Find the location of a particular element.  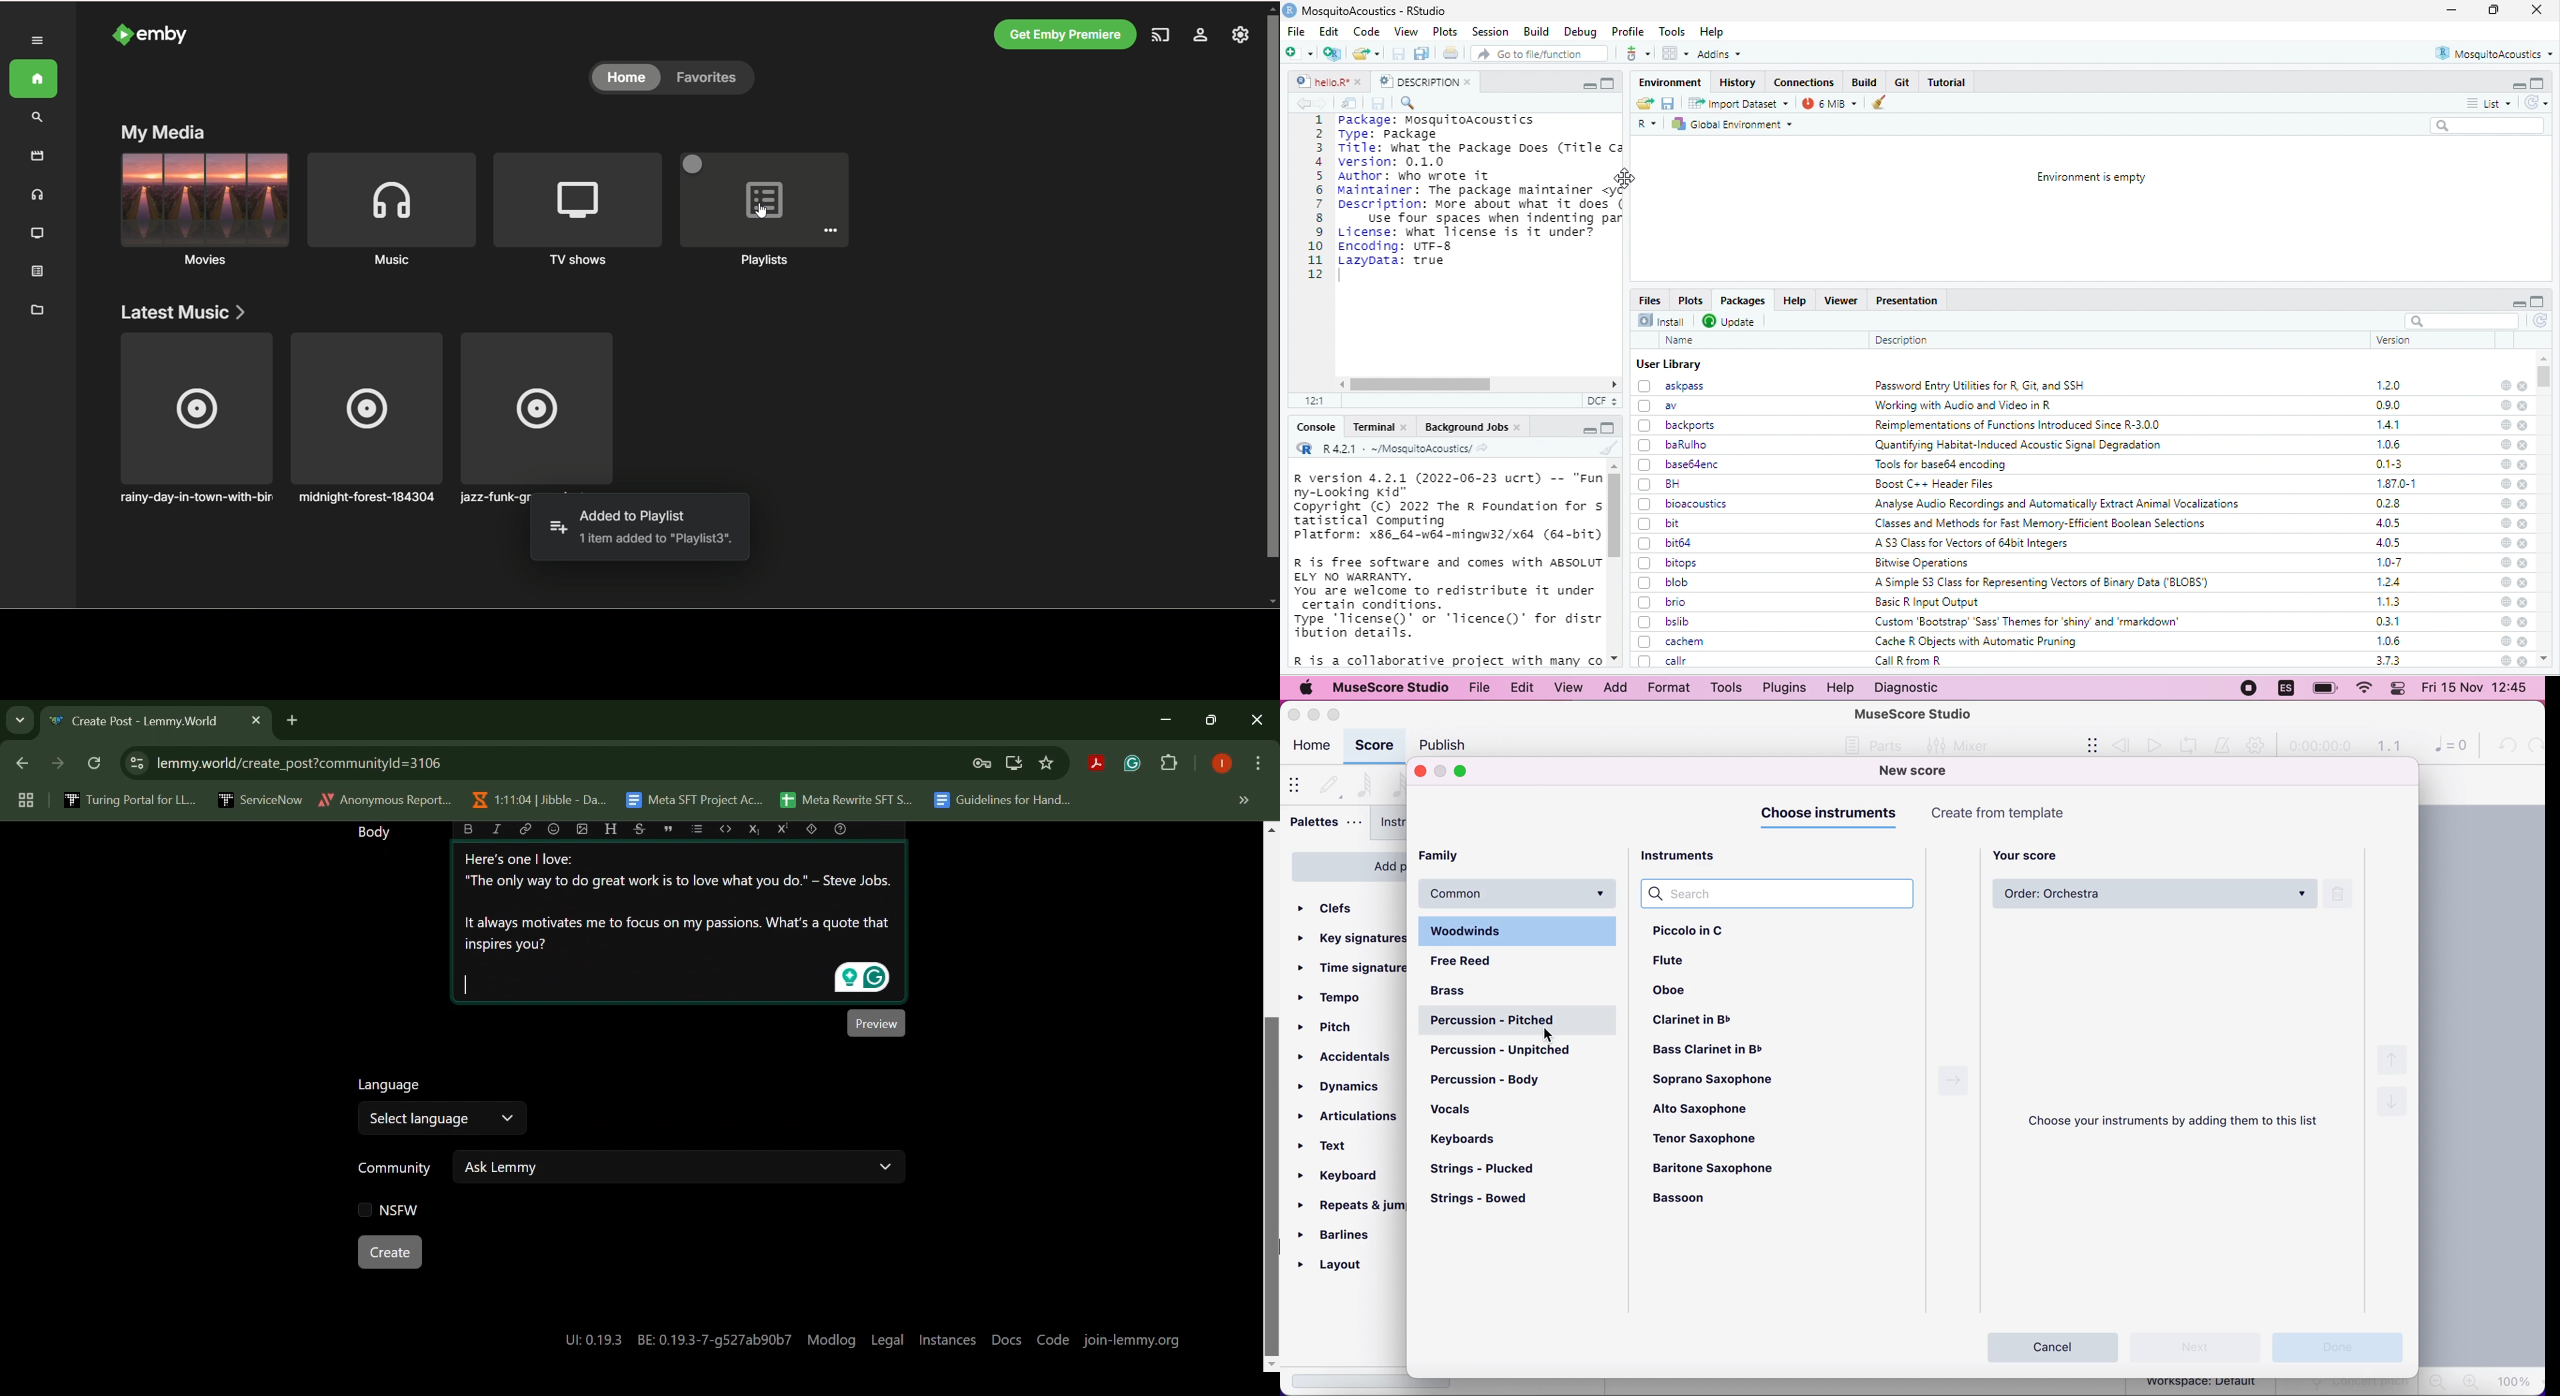

Add Tab is located at coordinates (291, 719).